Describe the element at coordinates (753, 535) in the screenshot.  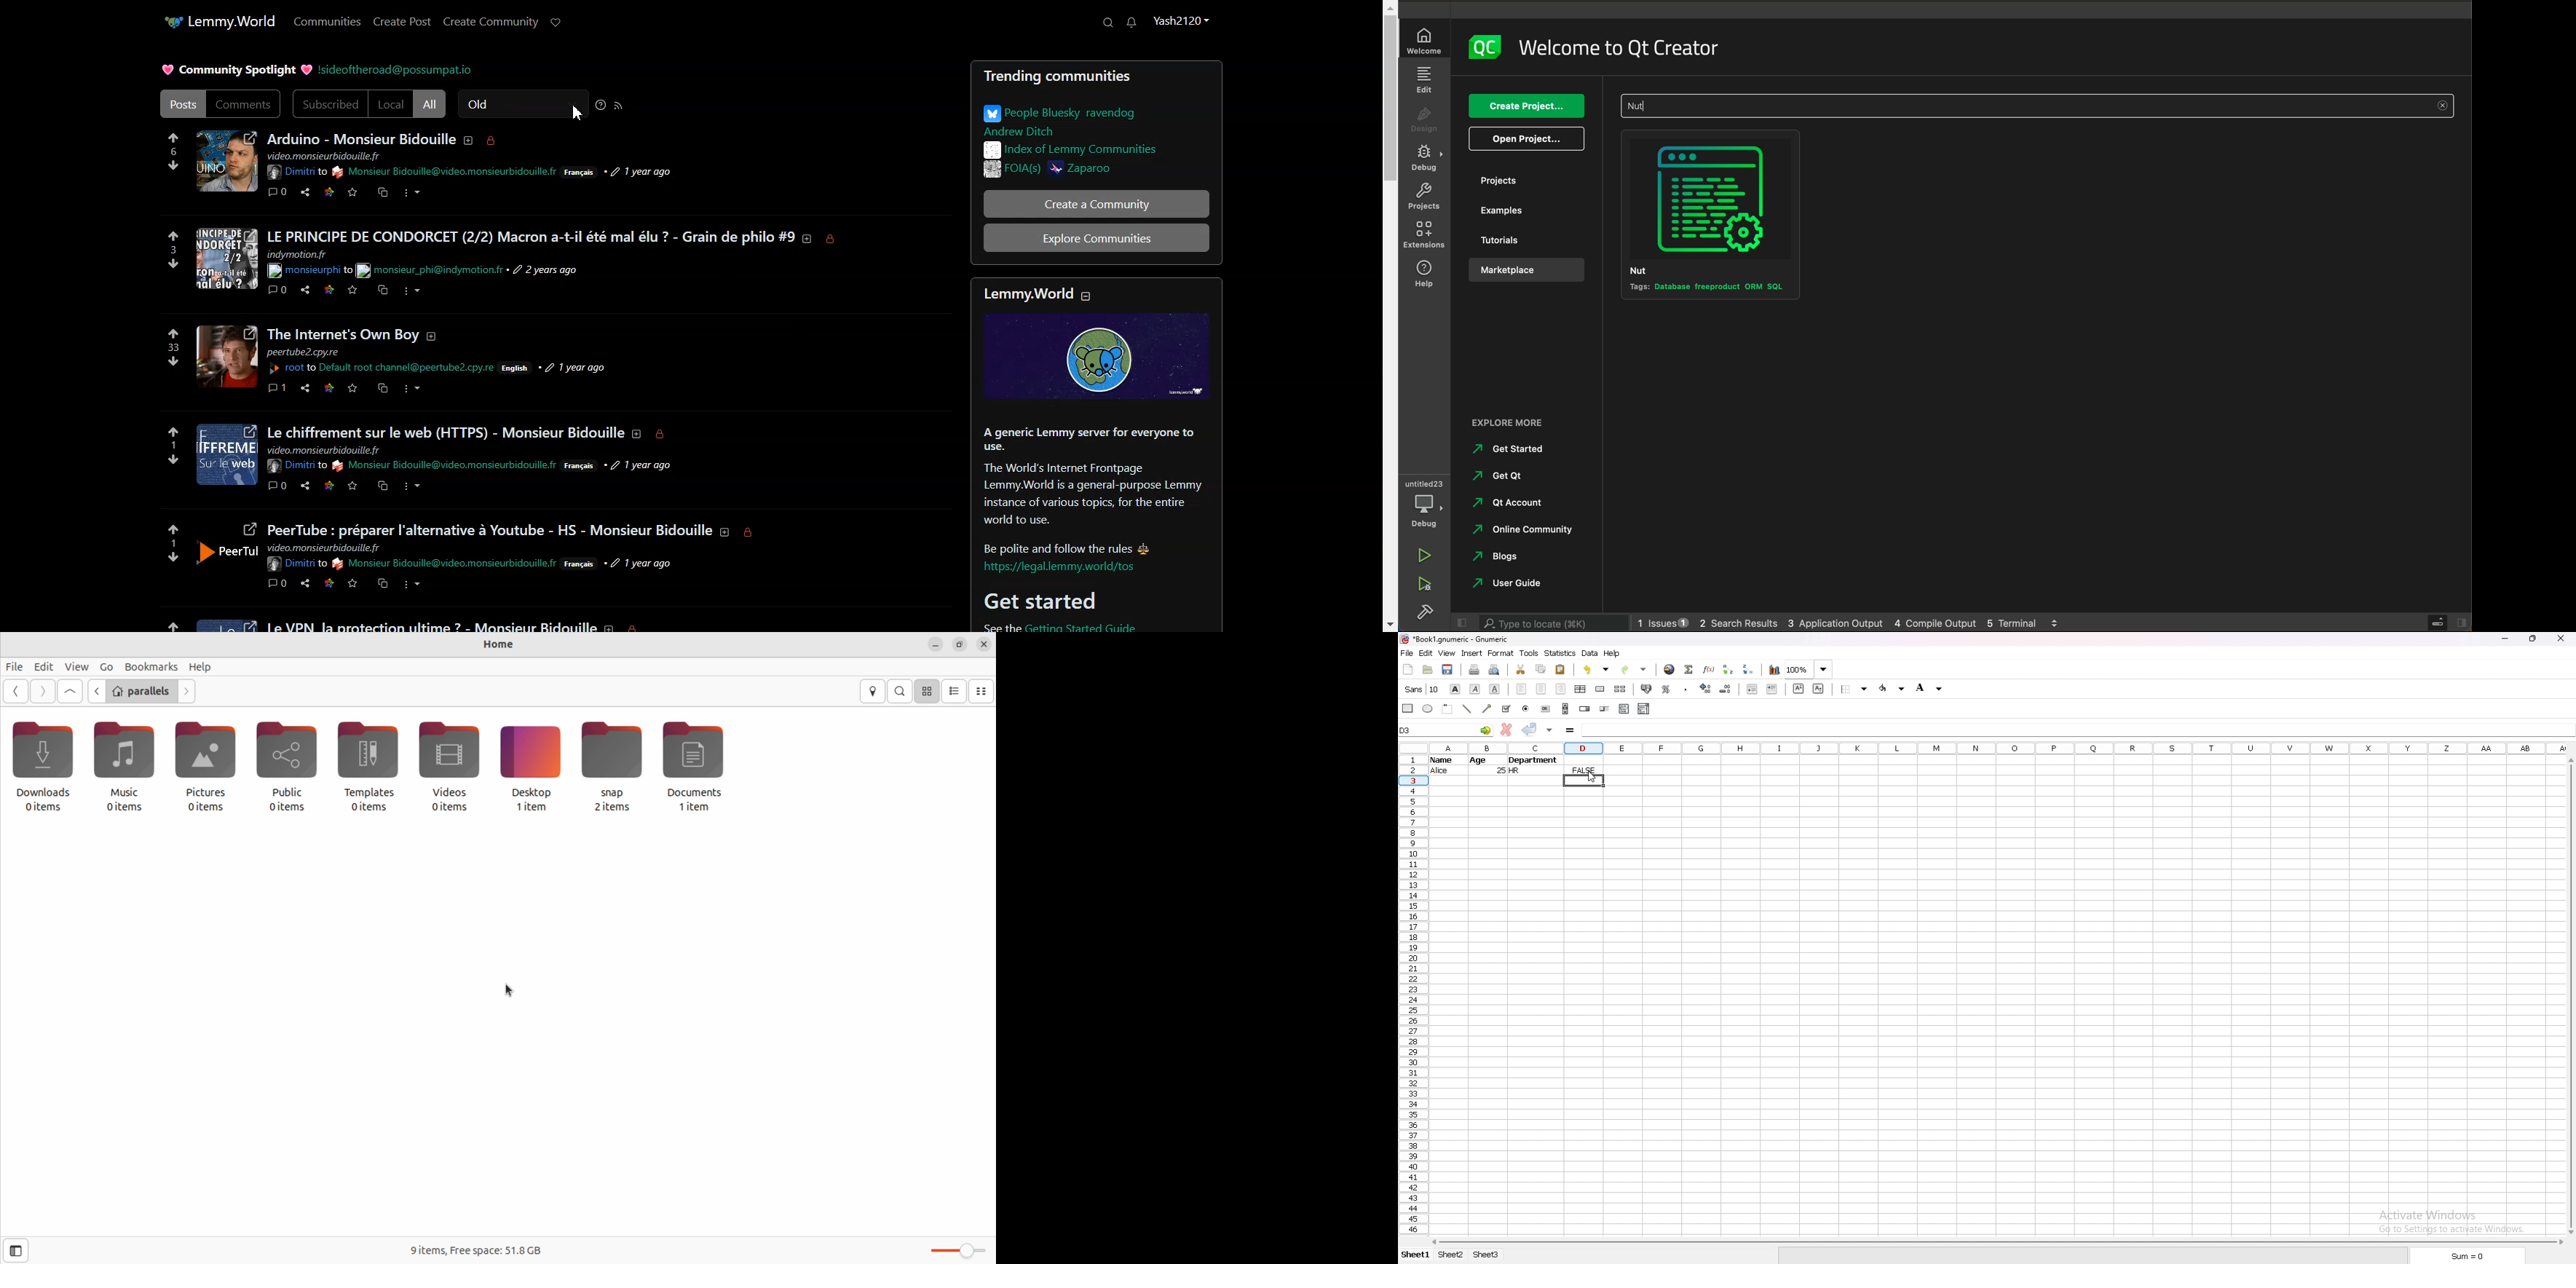
I see `locked` at that location.